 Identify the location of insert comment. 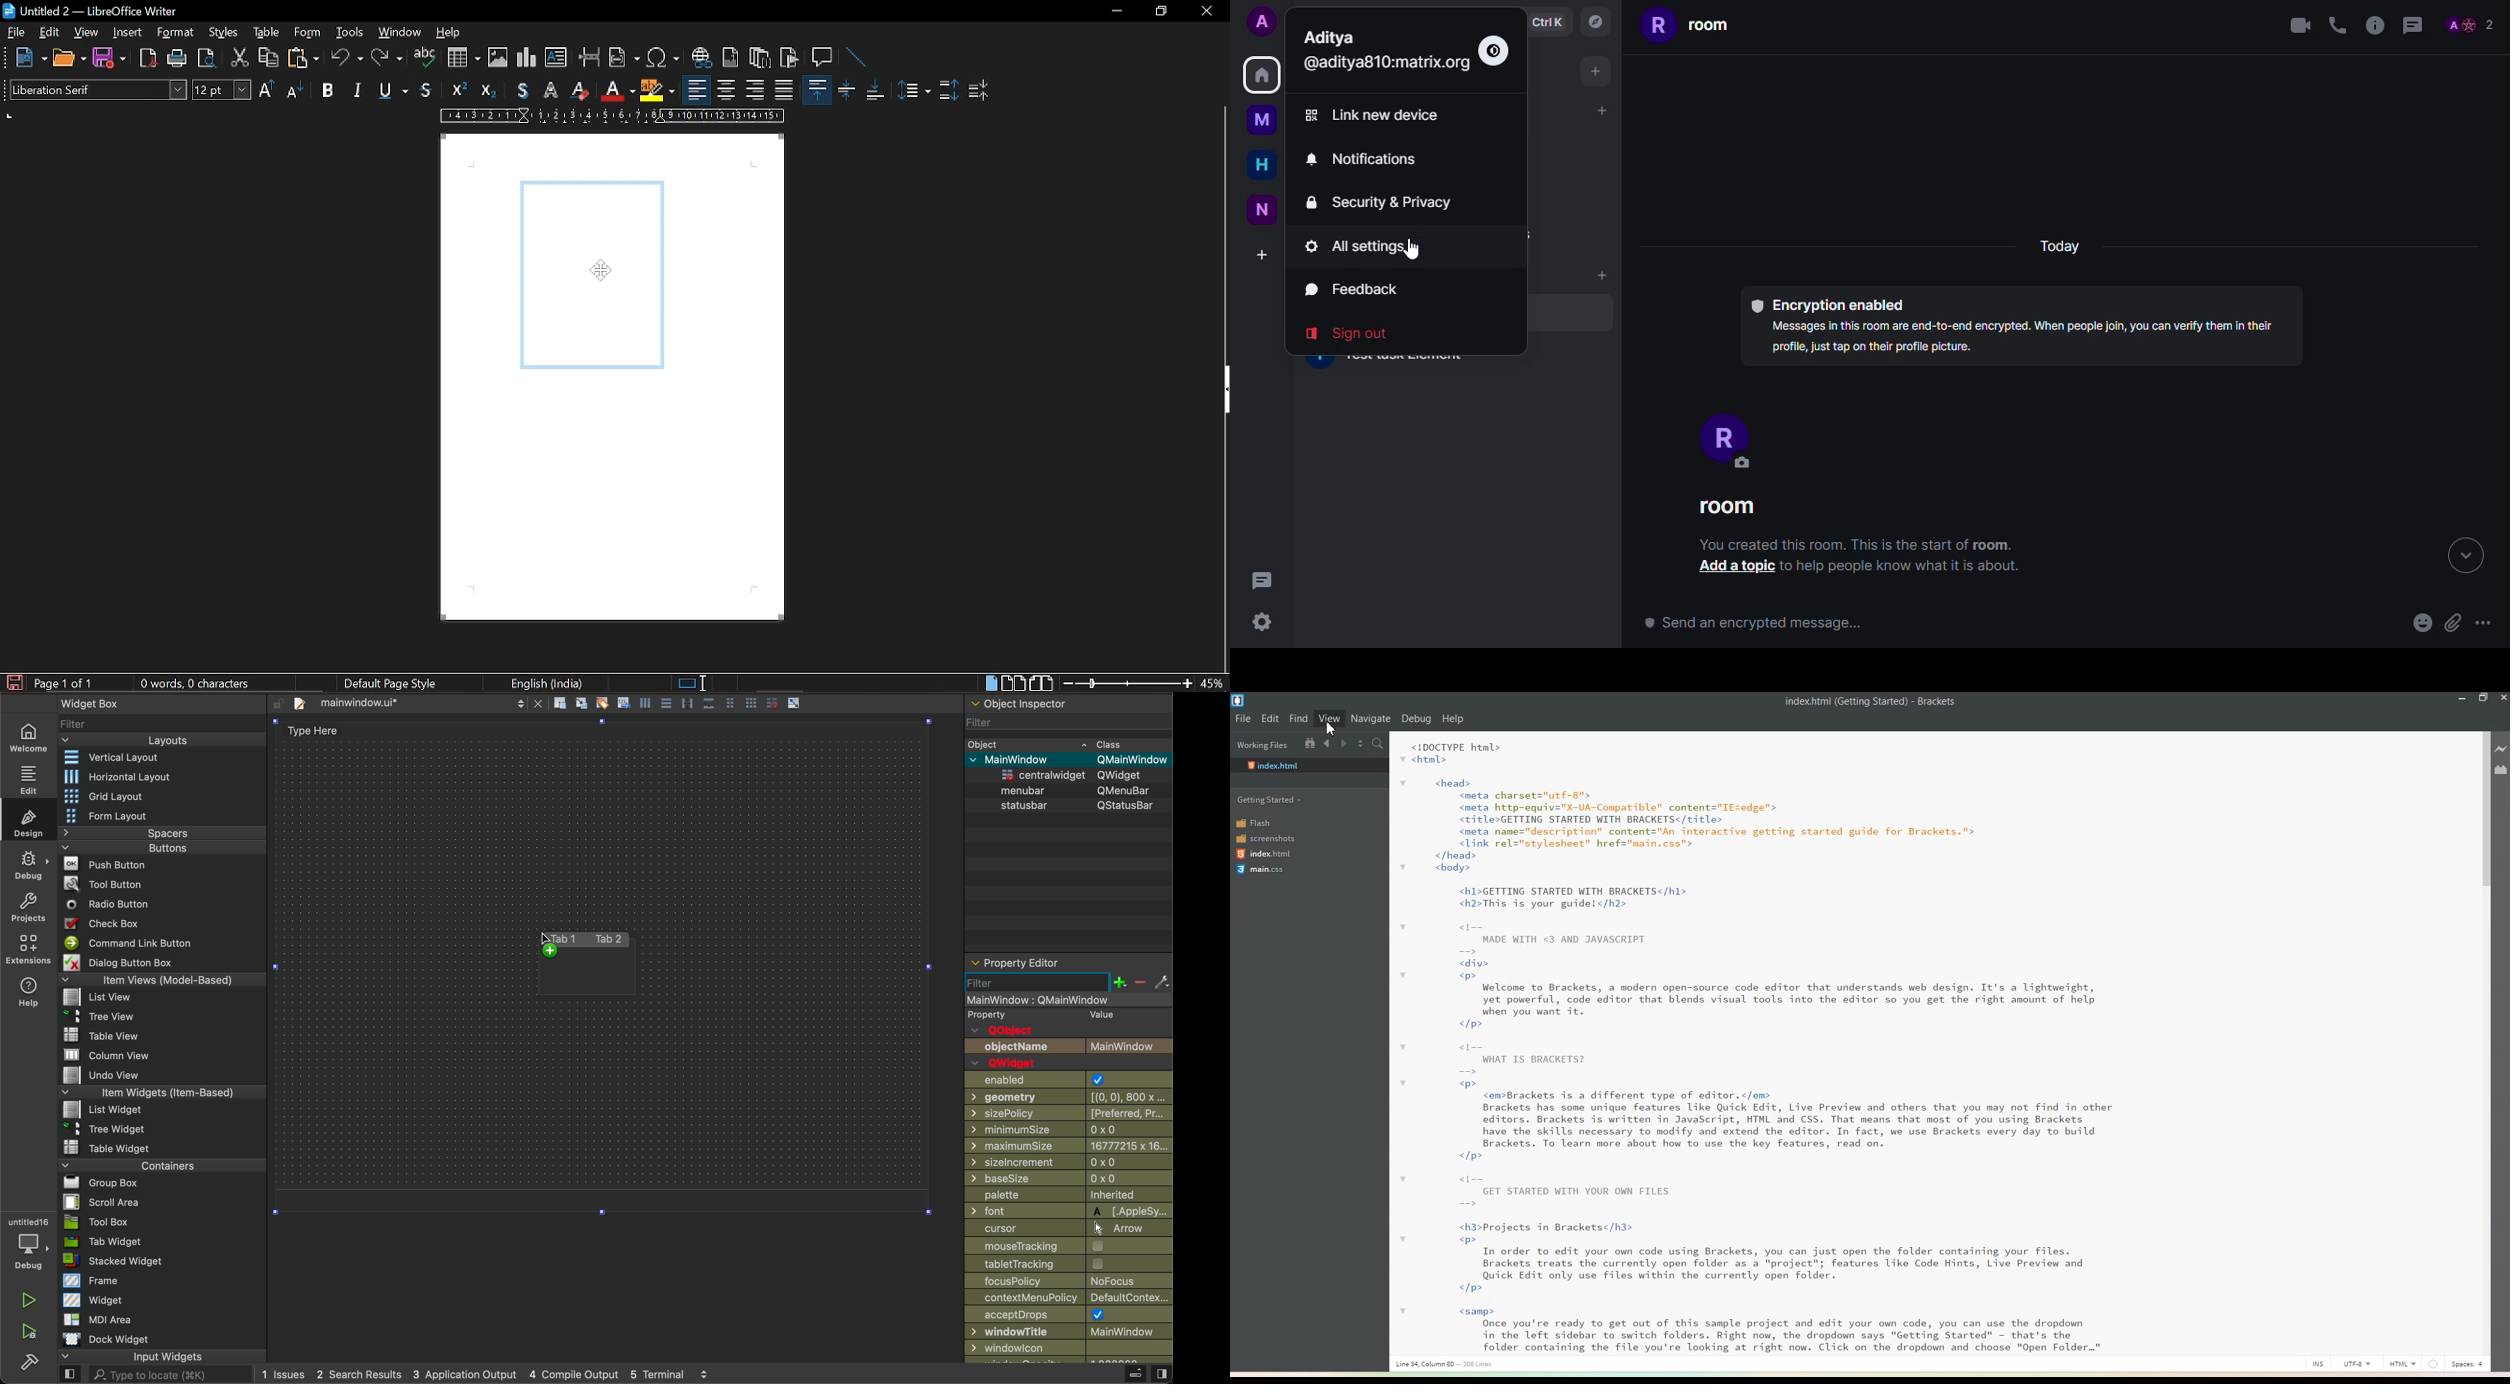
(823, 57).